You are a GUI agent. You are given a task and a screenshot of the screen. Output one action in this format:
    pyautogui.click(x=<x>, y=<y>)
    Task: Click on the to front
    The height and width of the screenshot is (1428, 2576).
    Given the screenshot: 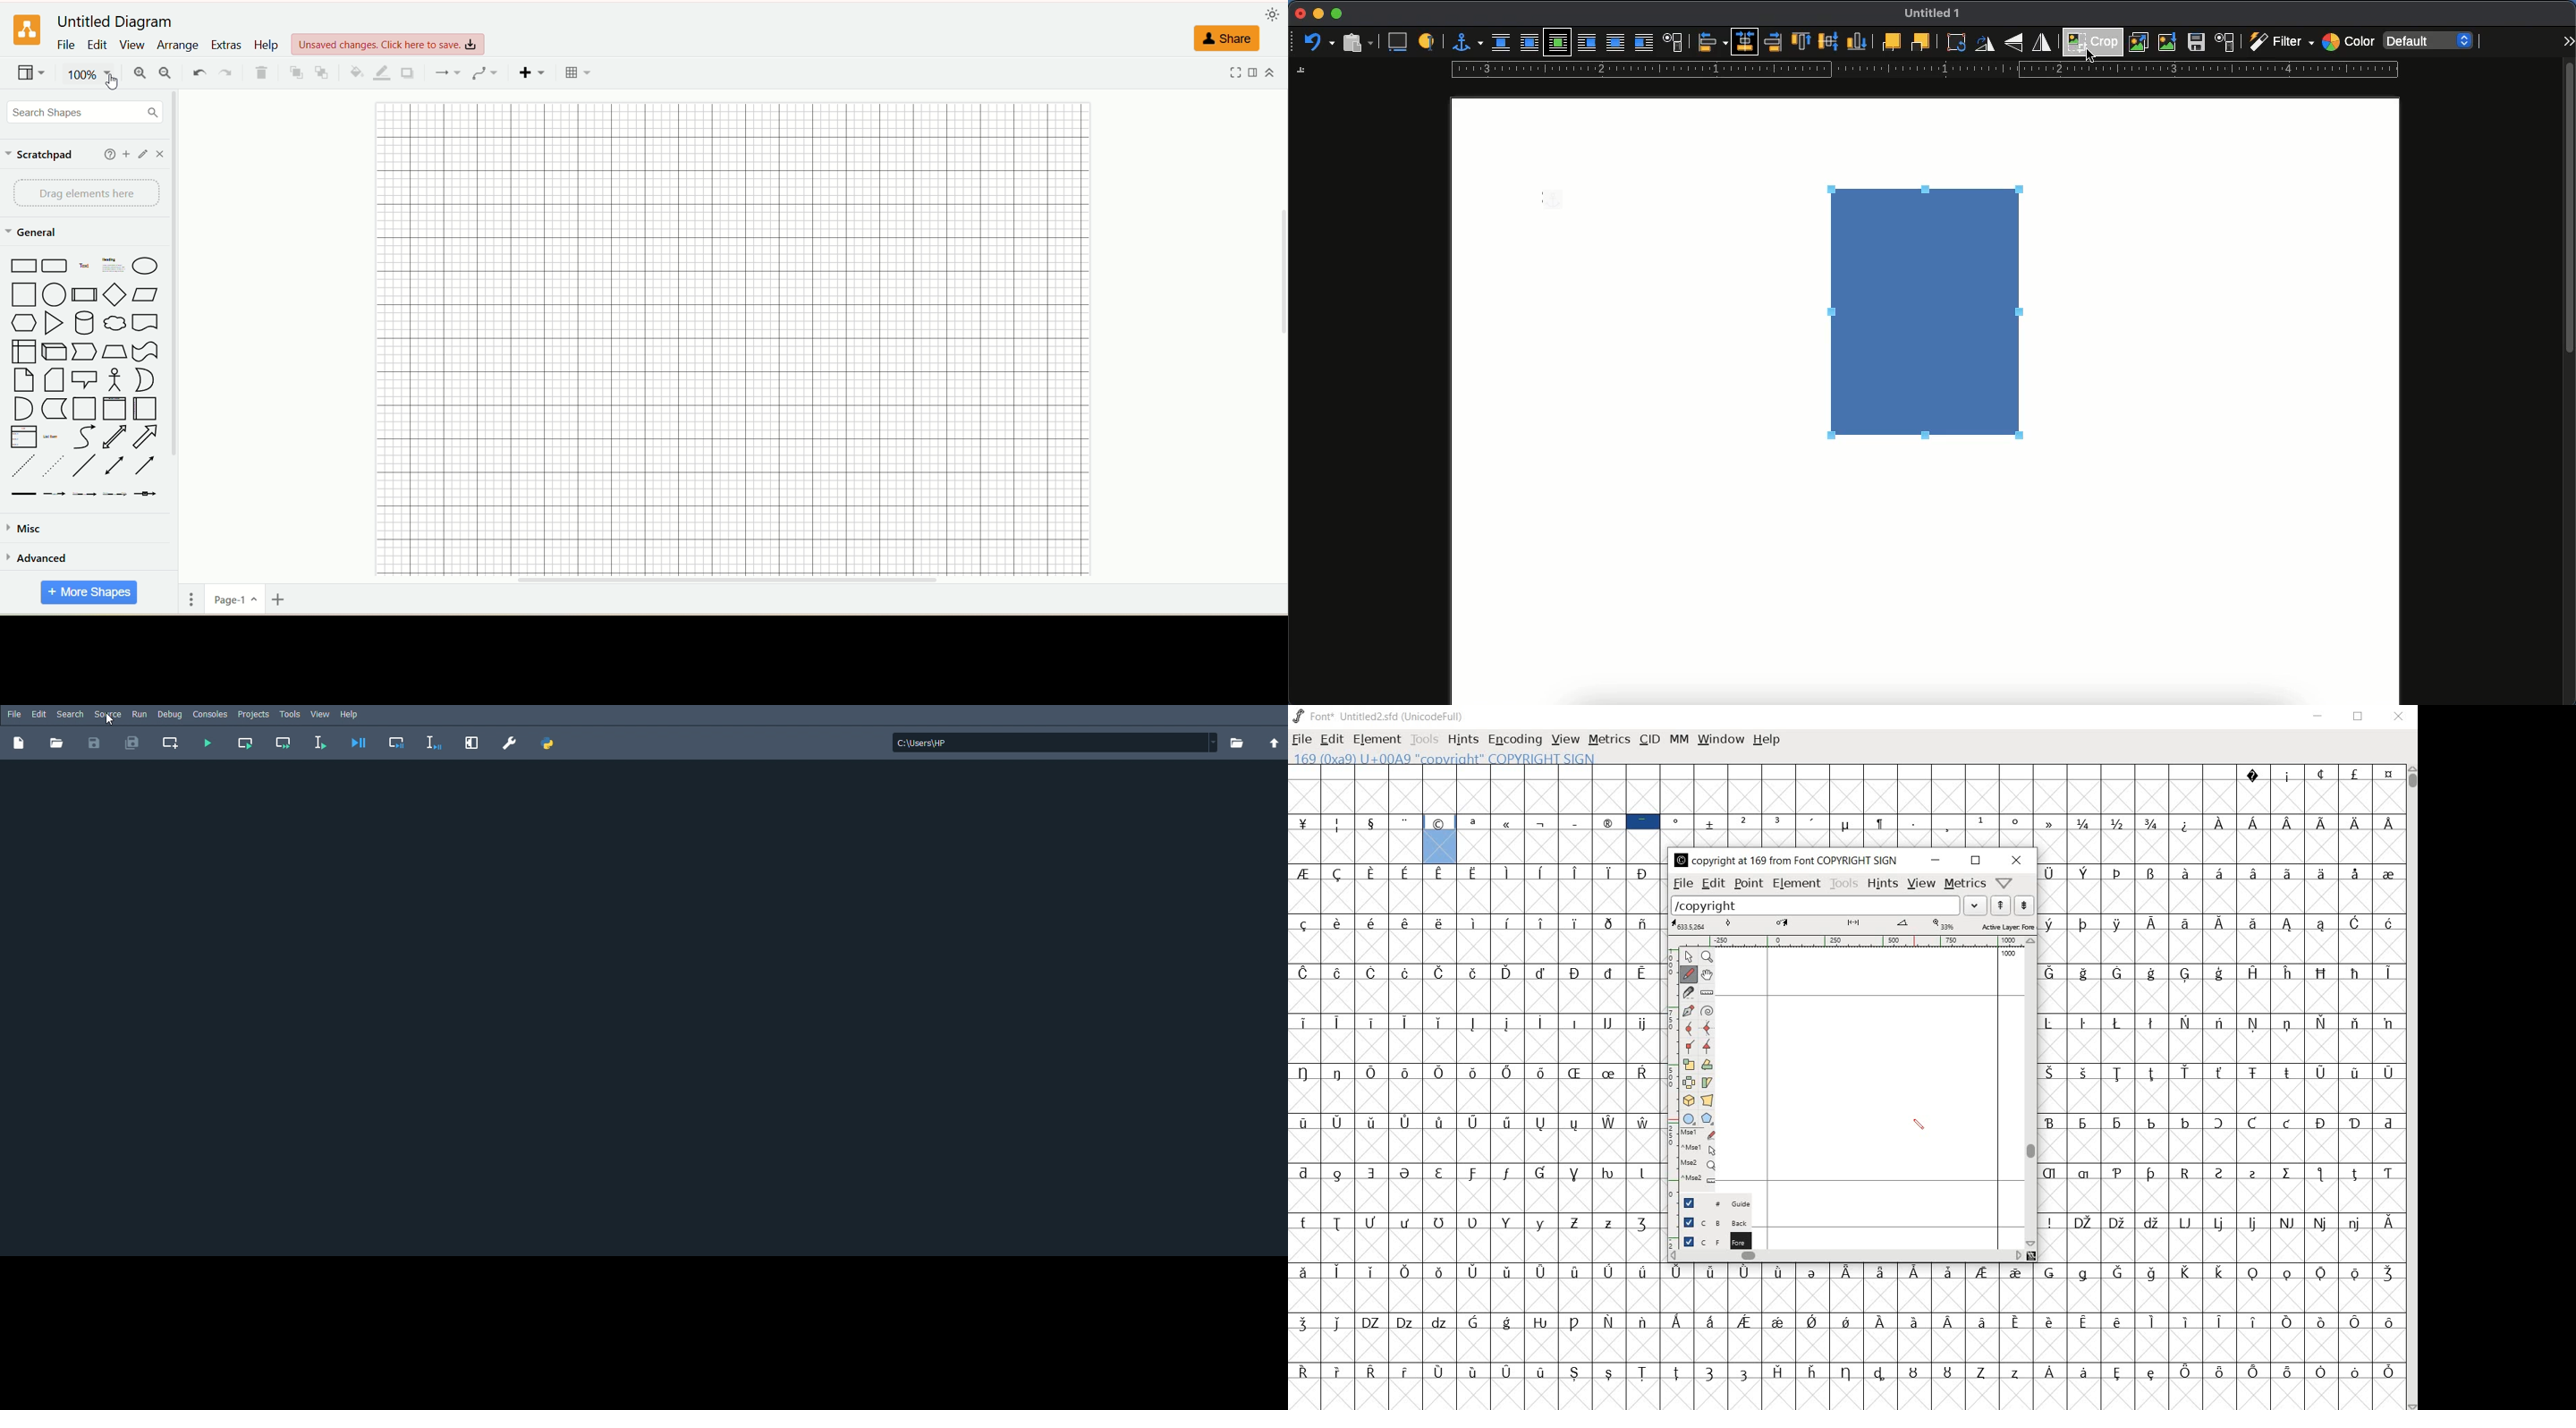 What is the action you would take?
    pyautogui.click(x=297, y=74)
    